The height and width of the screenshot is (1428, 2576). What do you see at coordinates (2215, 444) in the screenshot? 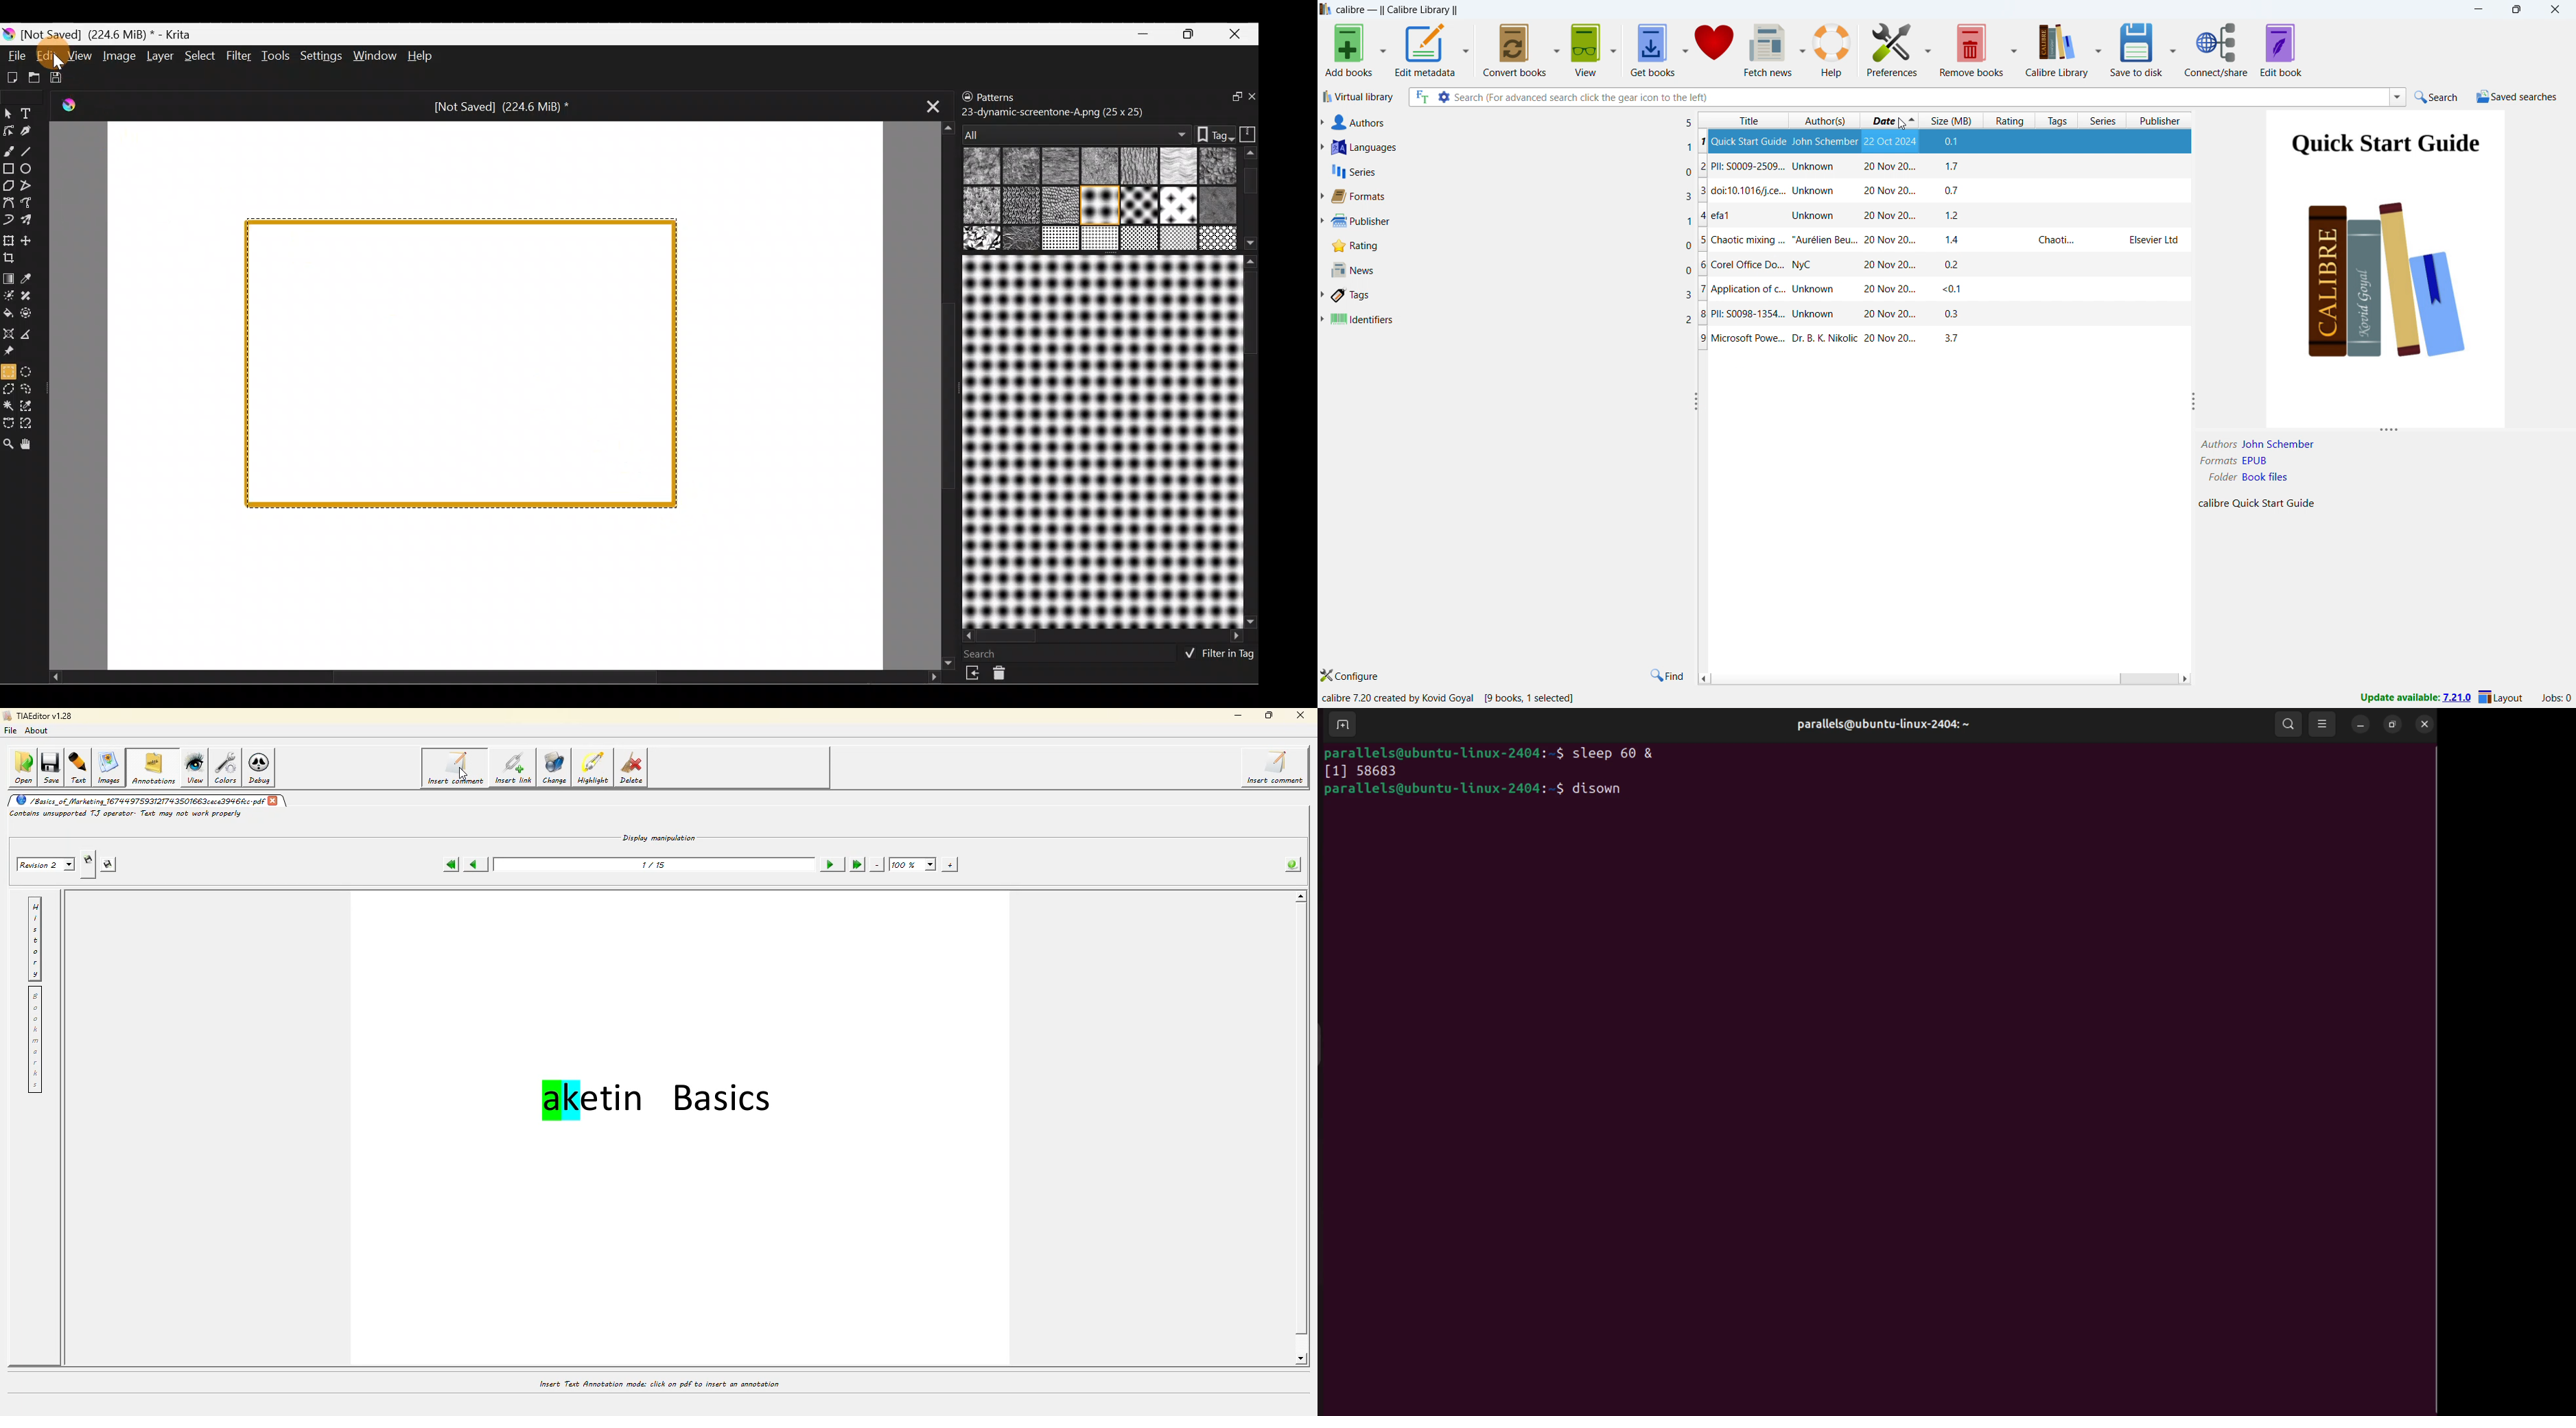
I see `Authors` at bounding box center [2215, 444].